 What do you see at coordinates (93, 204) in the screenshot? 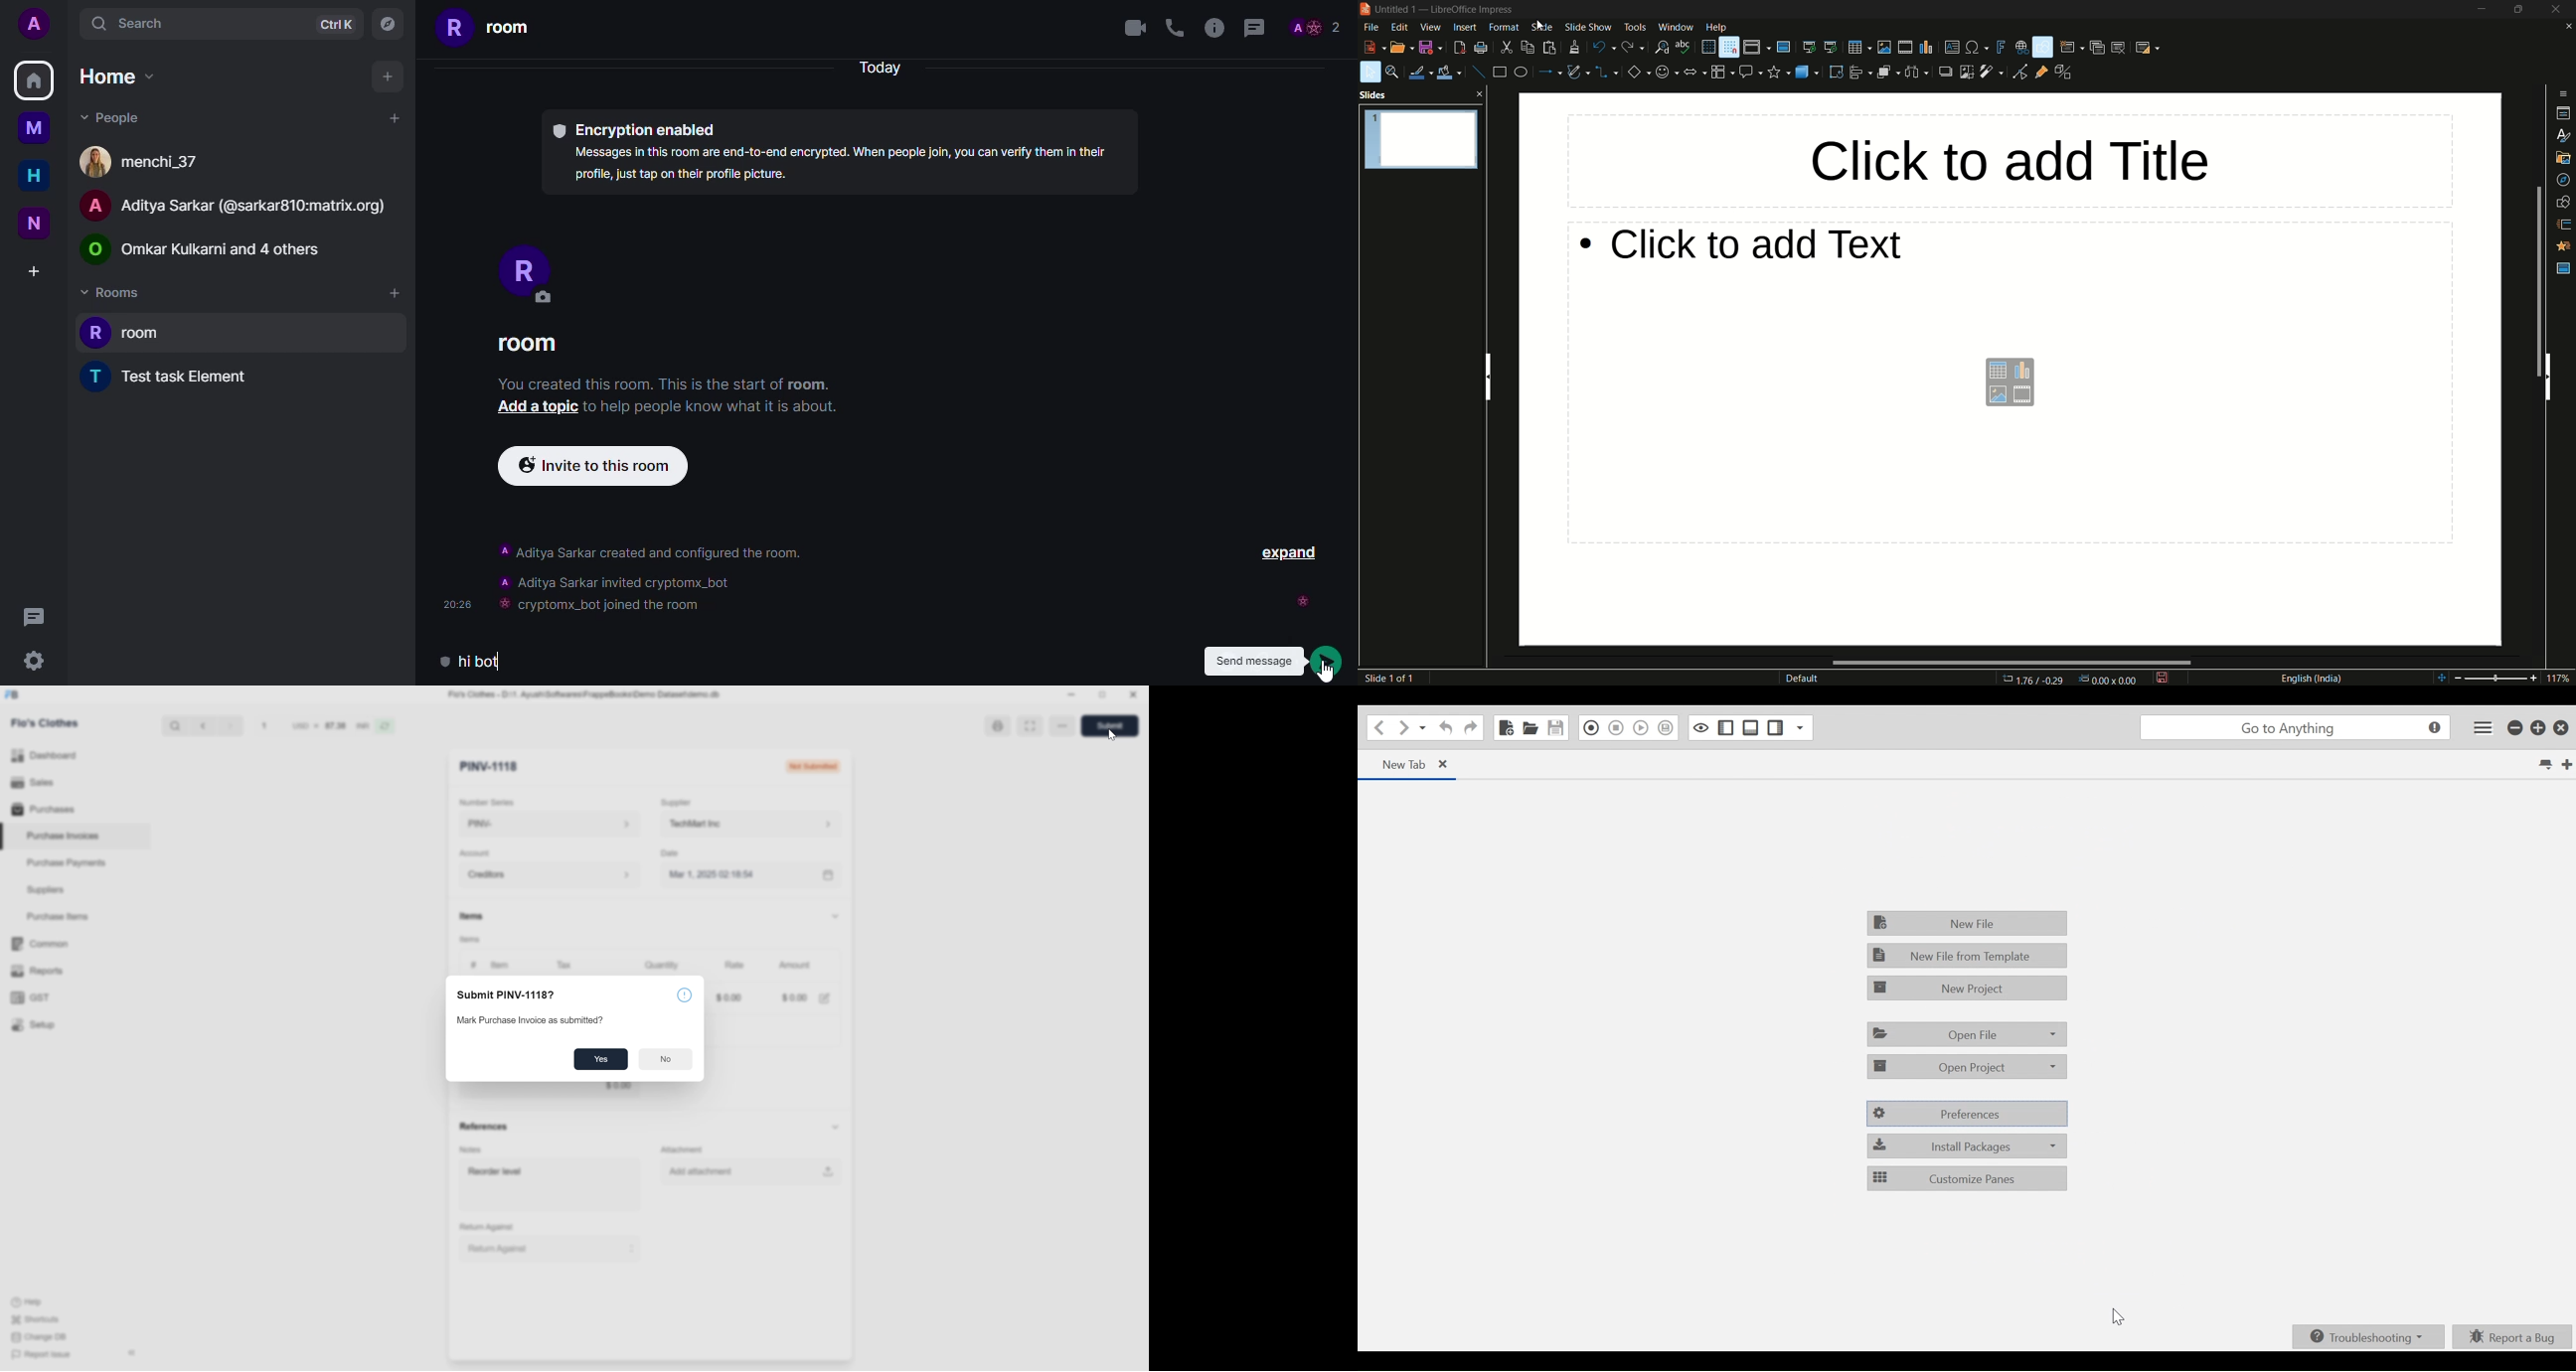
I see `A` at bounding box center [93, 204].